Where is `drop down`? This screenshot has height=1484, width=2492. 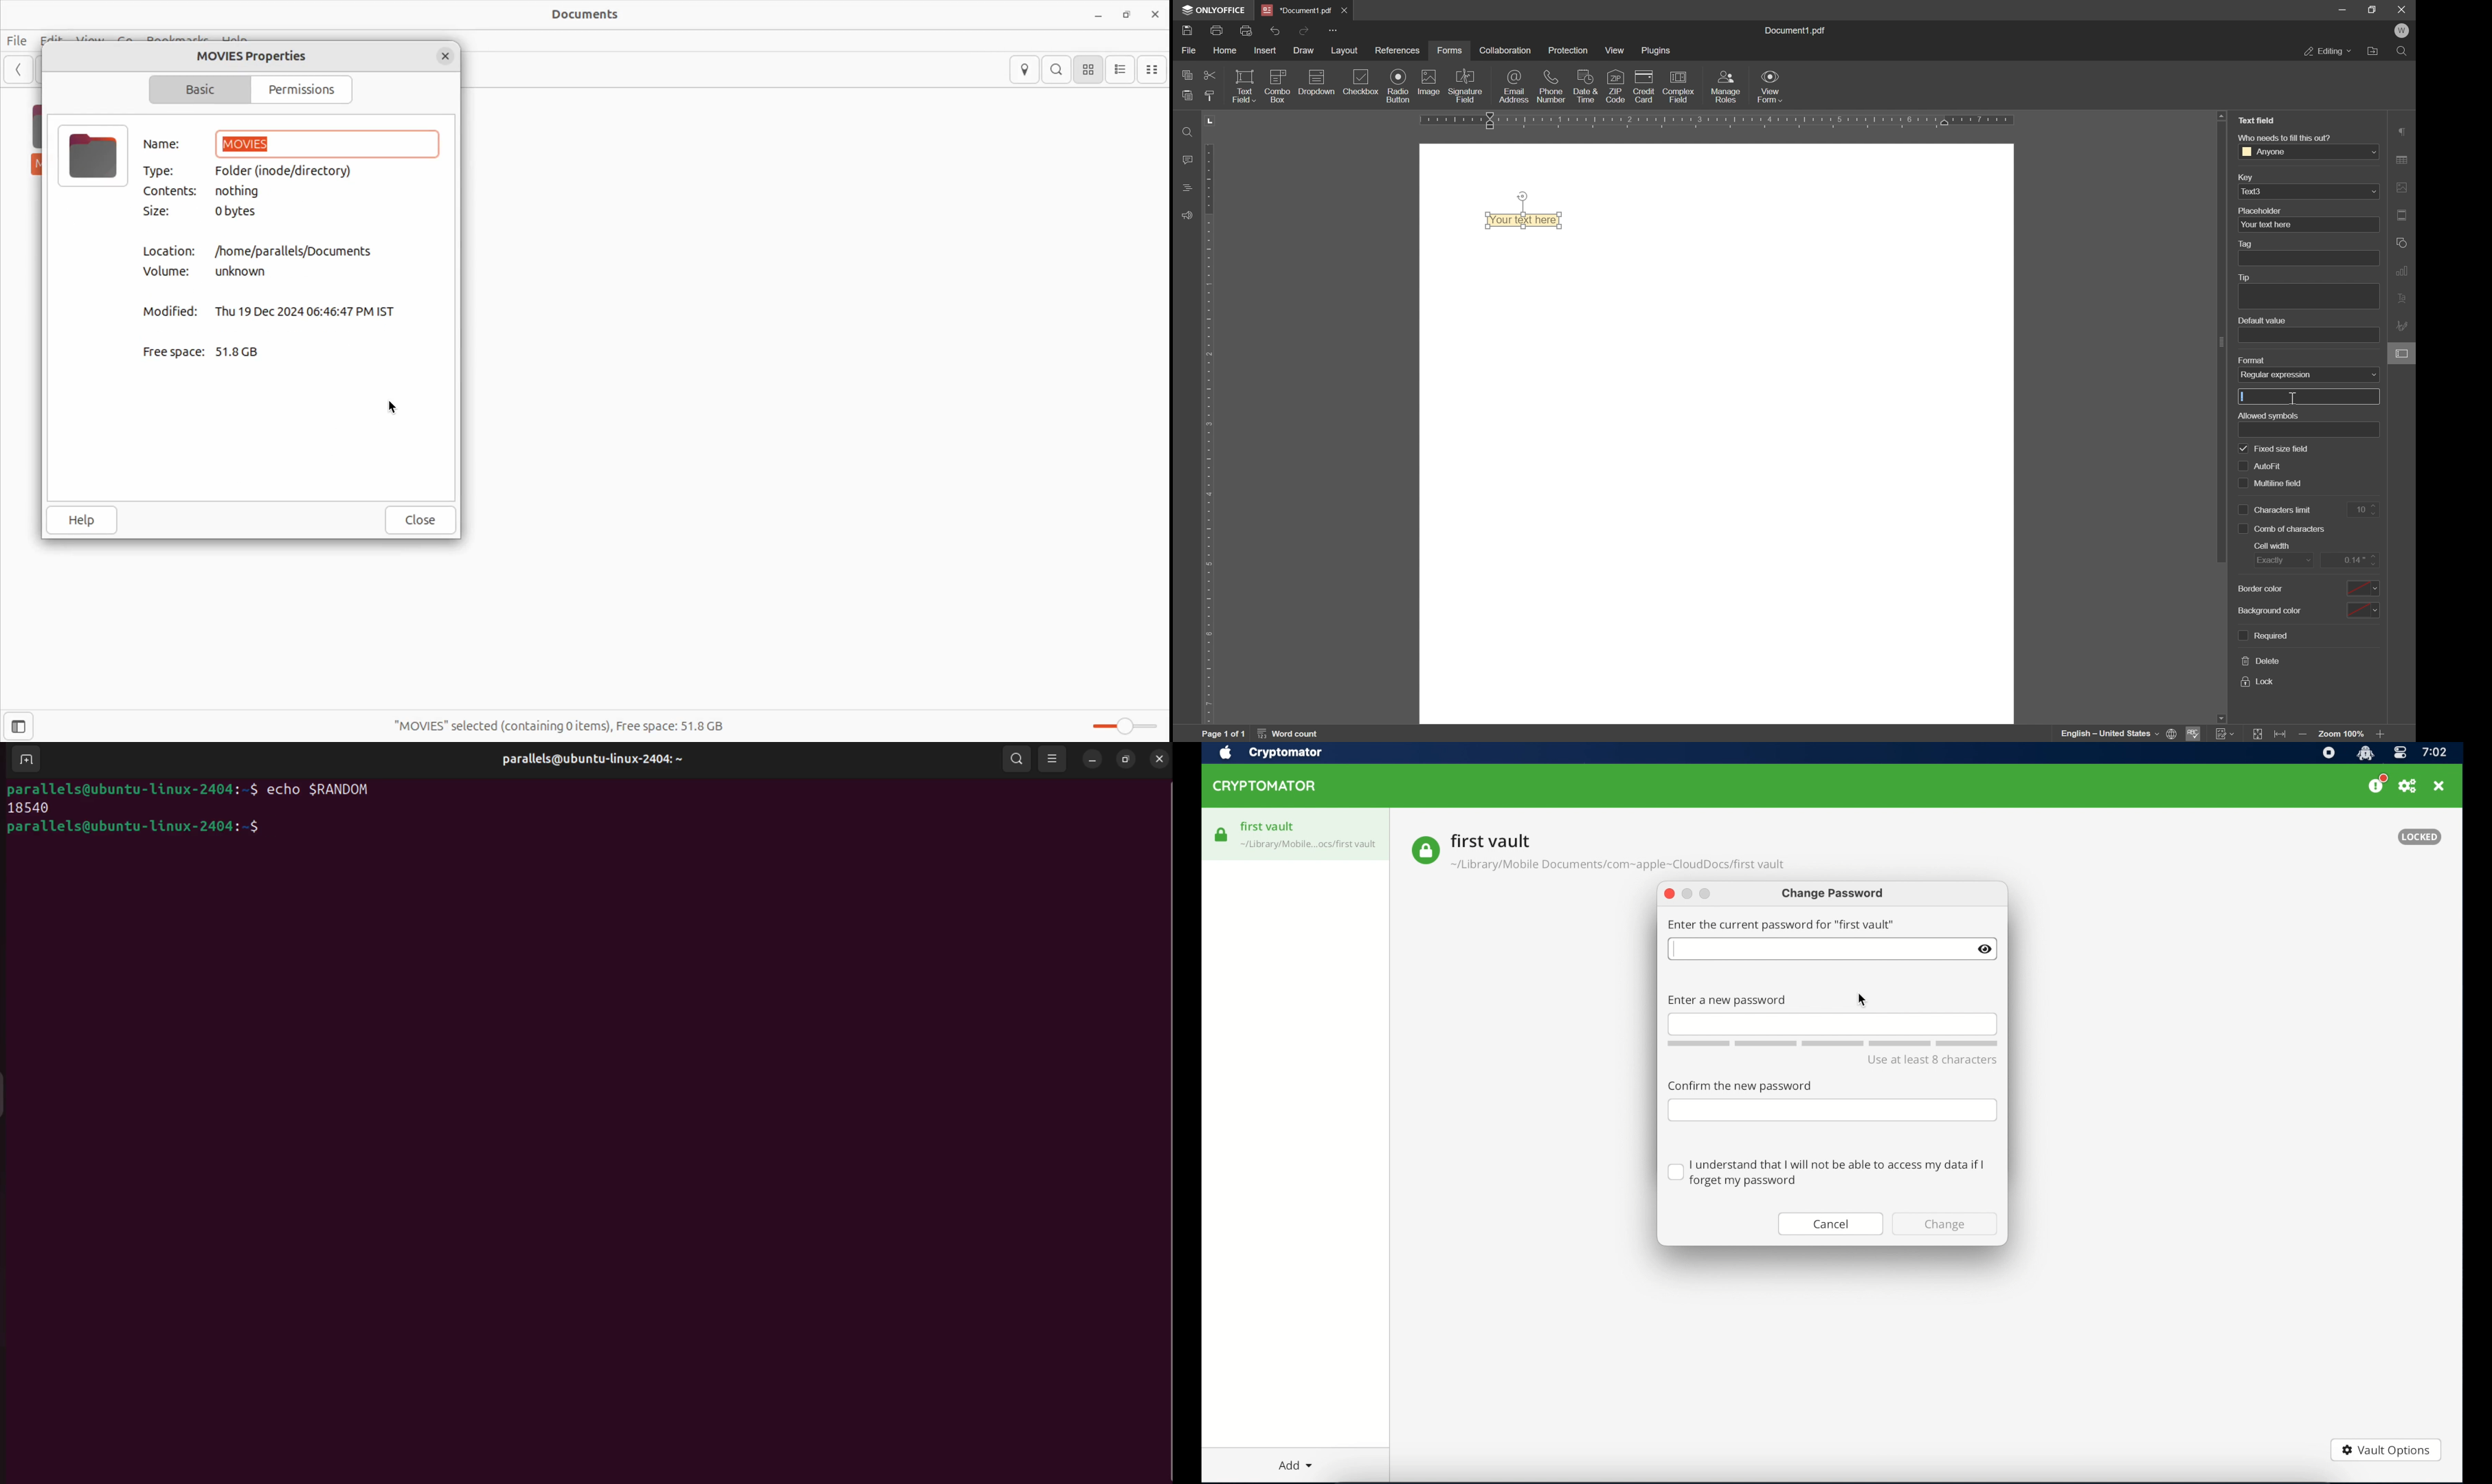 drop down is located at coordinates (2371, 152).